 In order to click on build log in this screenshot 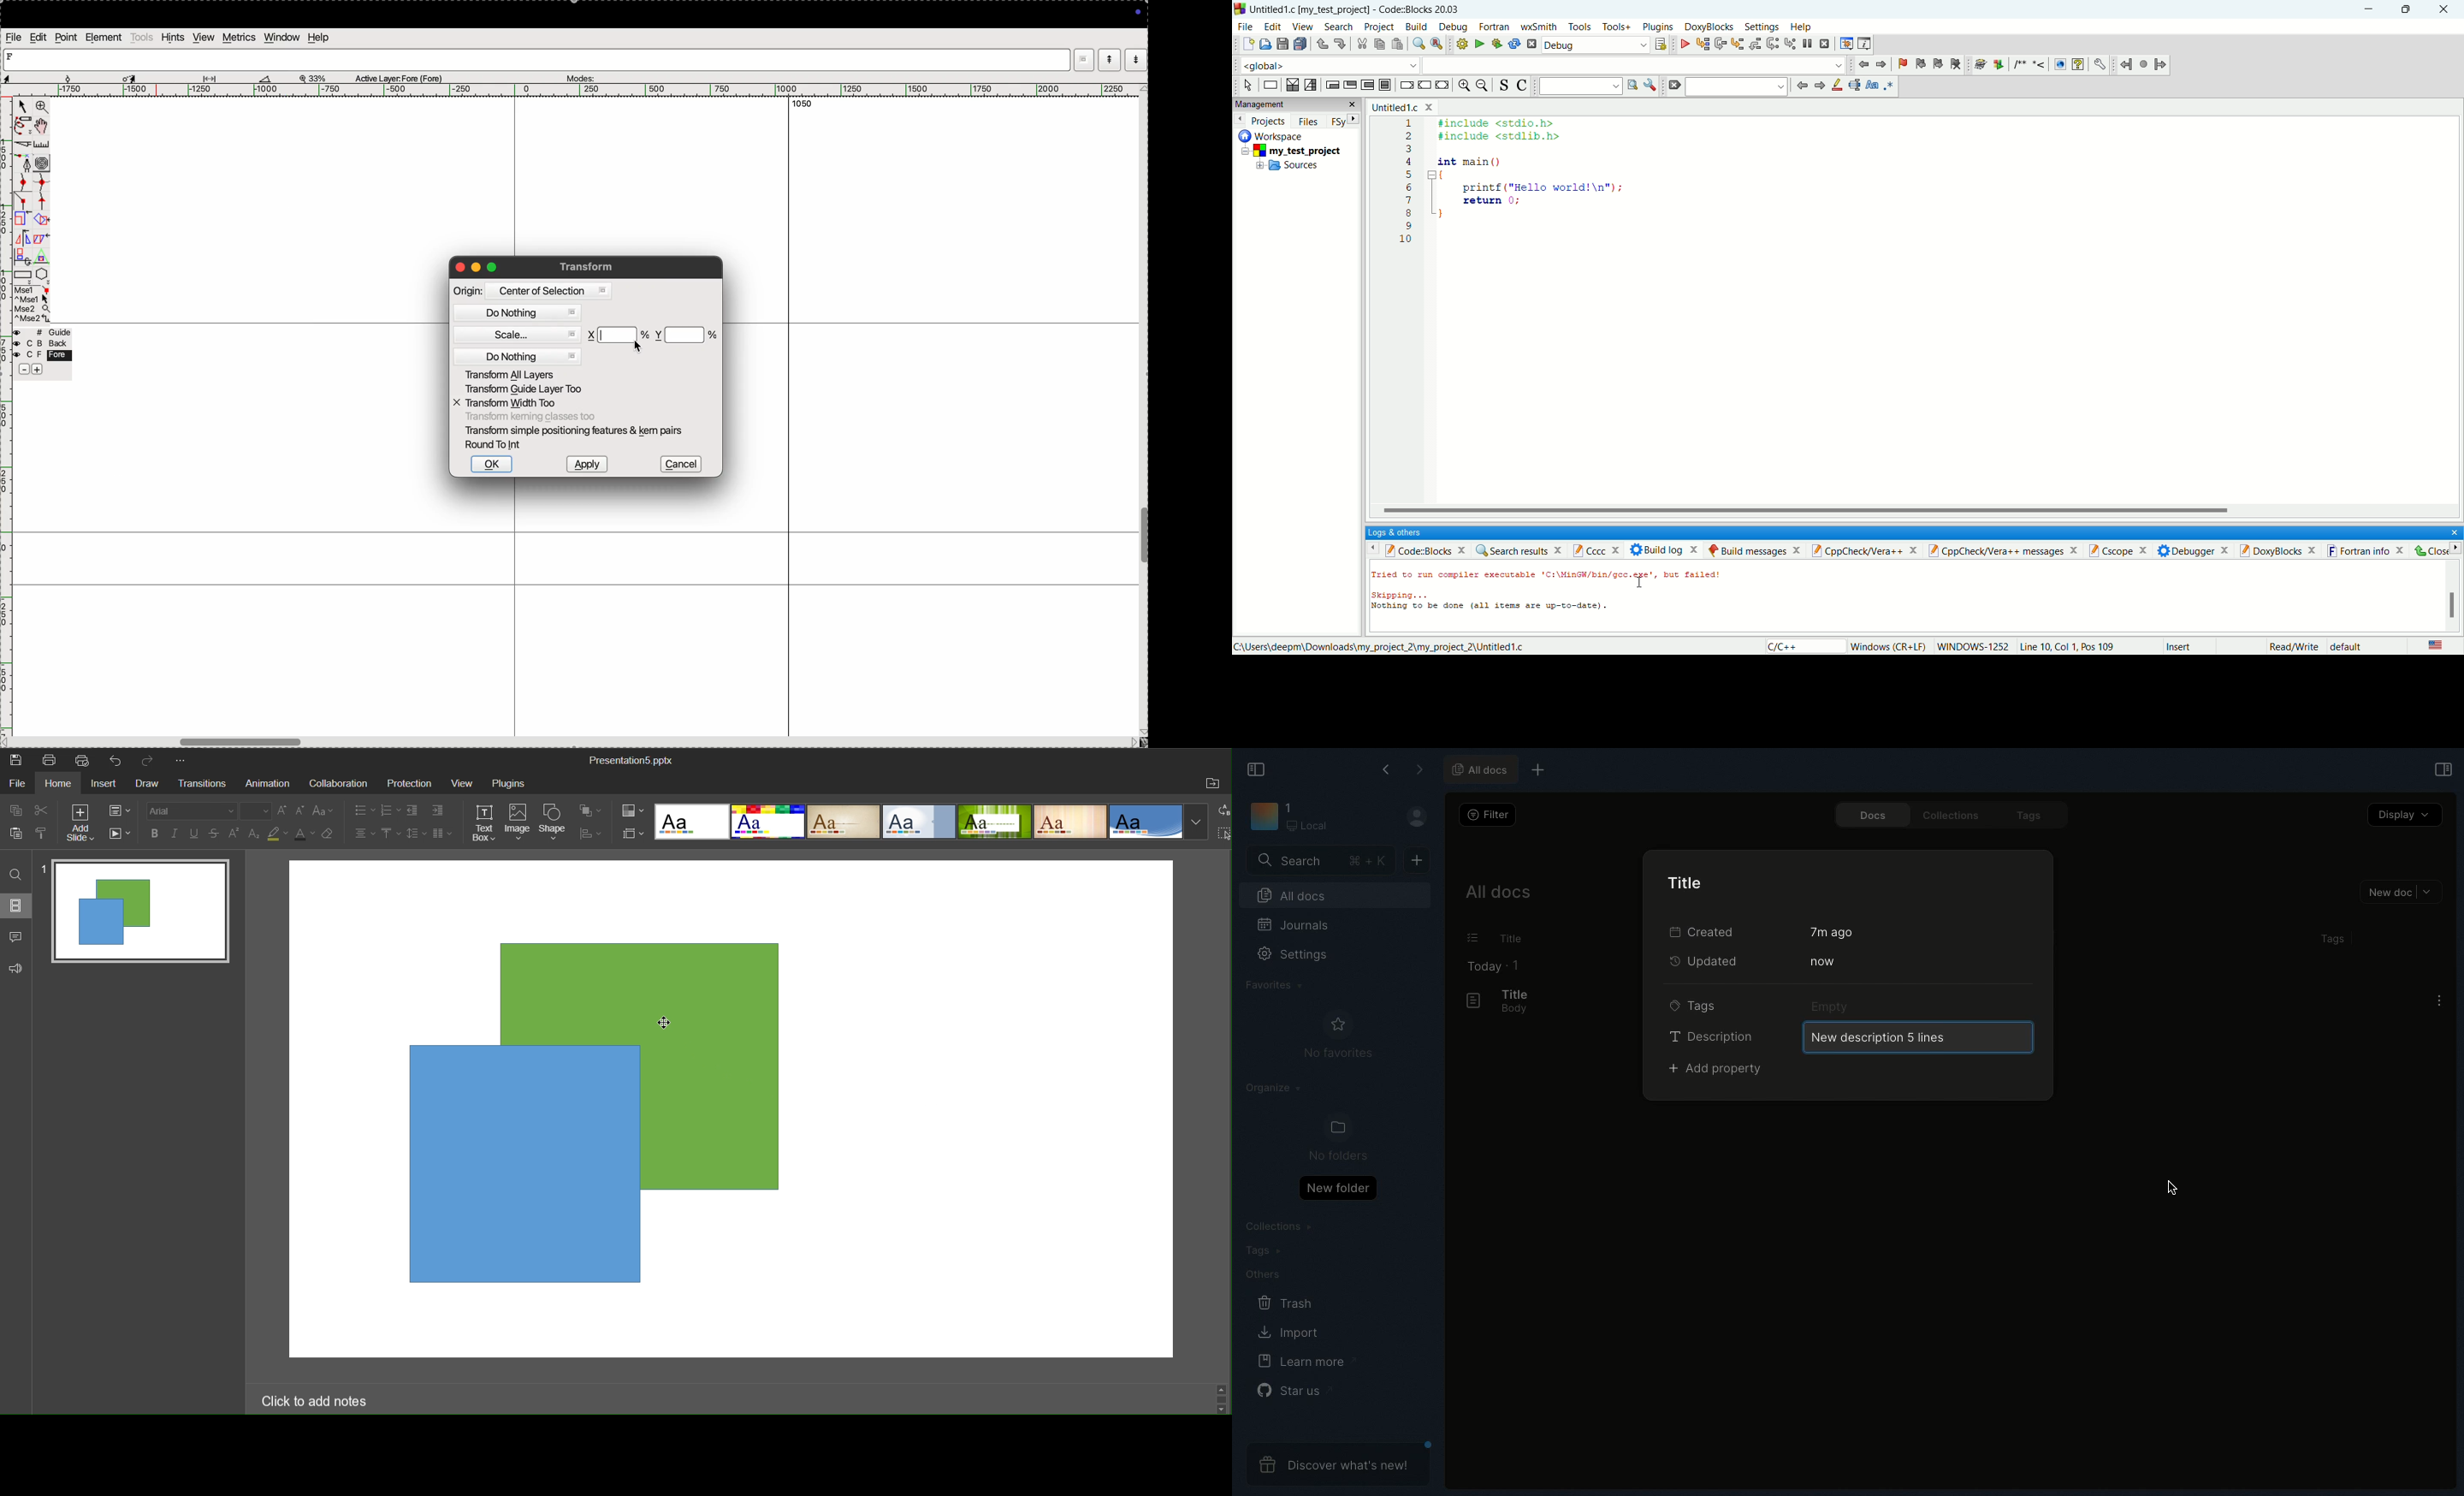, I will do `click(1665, 549)`.